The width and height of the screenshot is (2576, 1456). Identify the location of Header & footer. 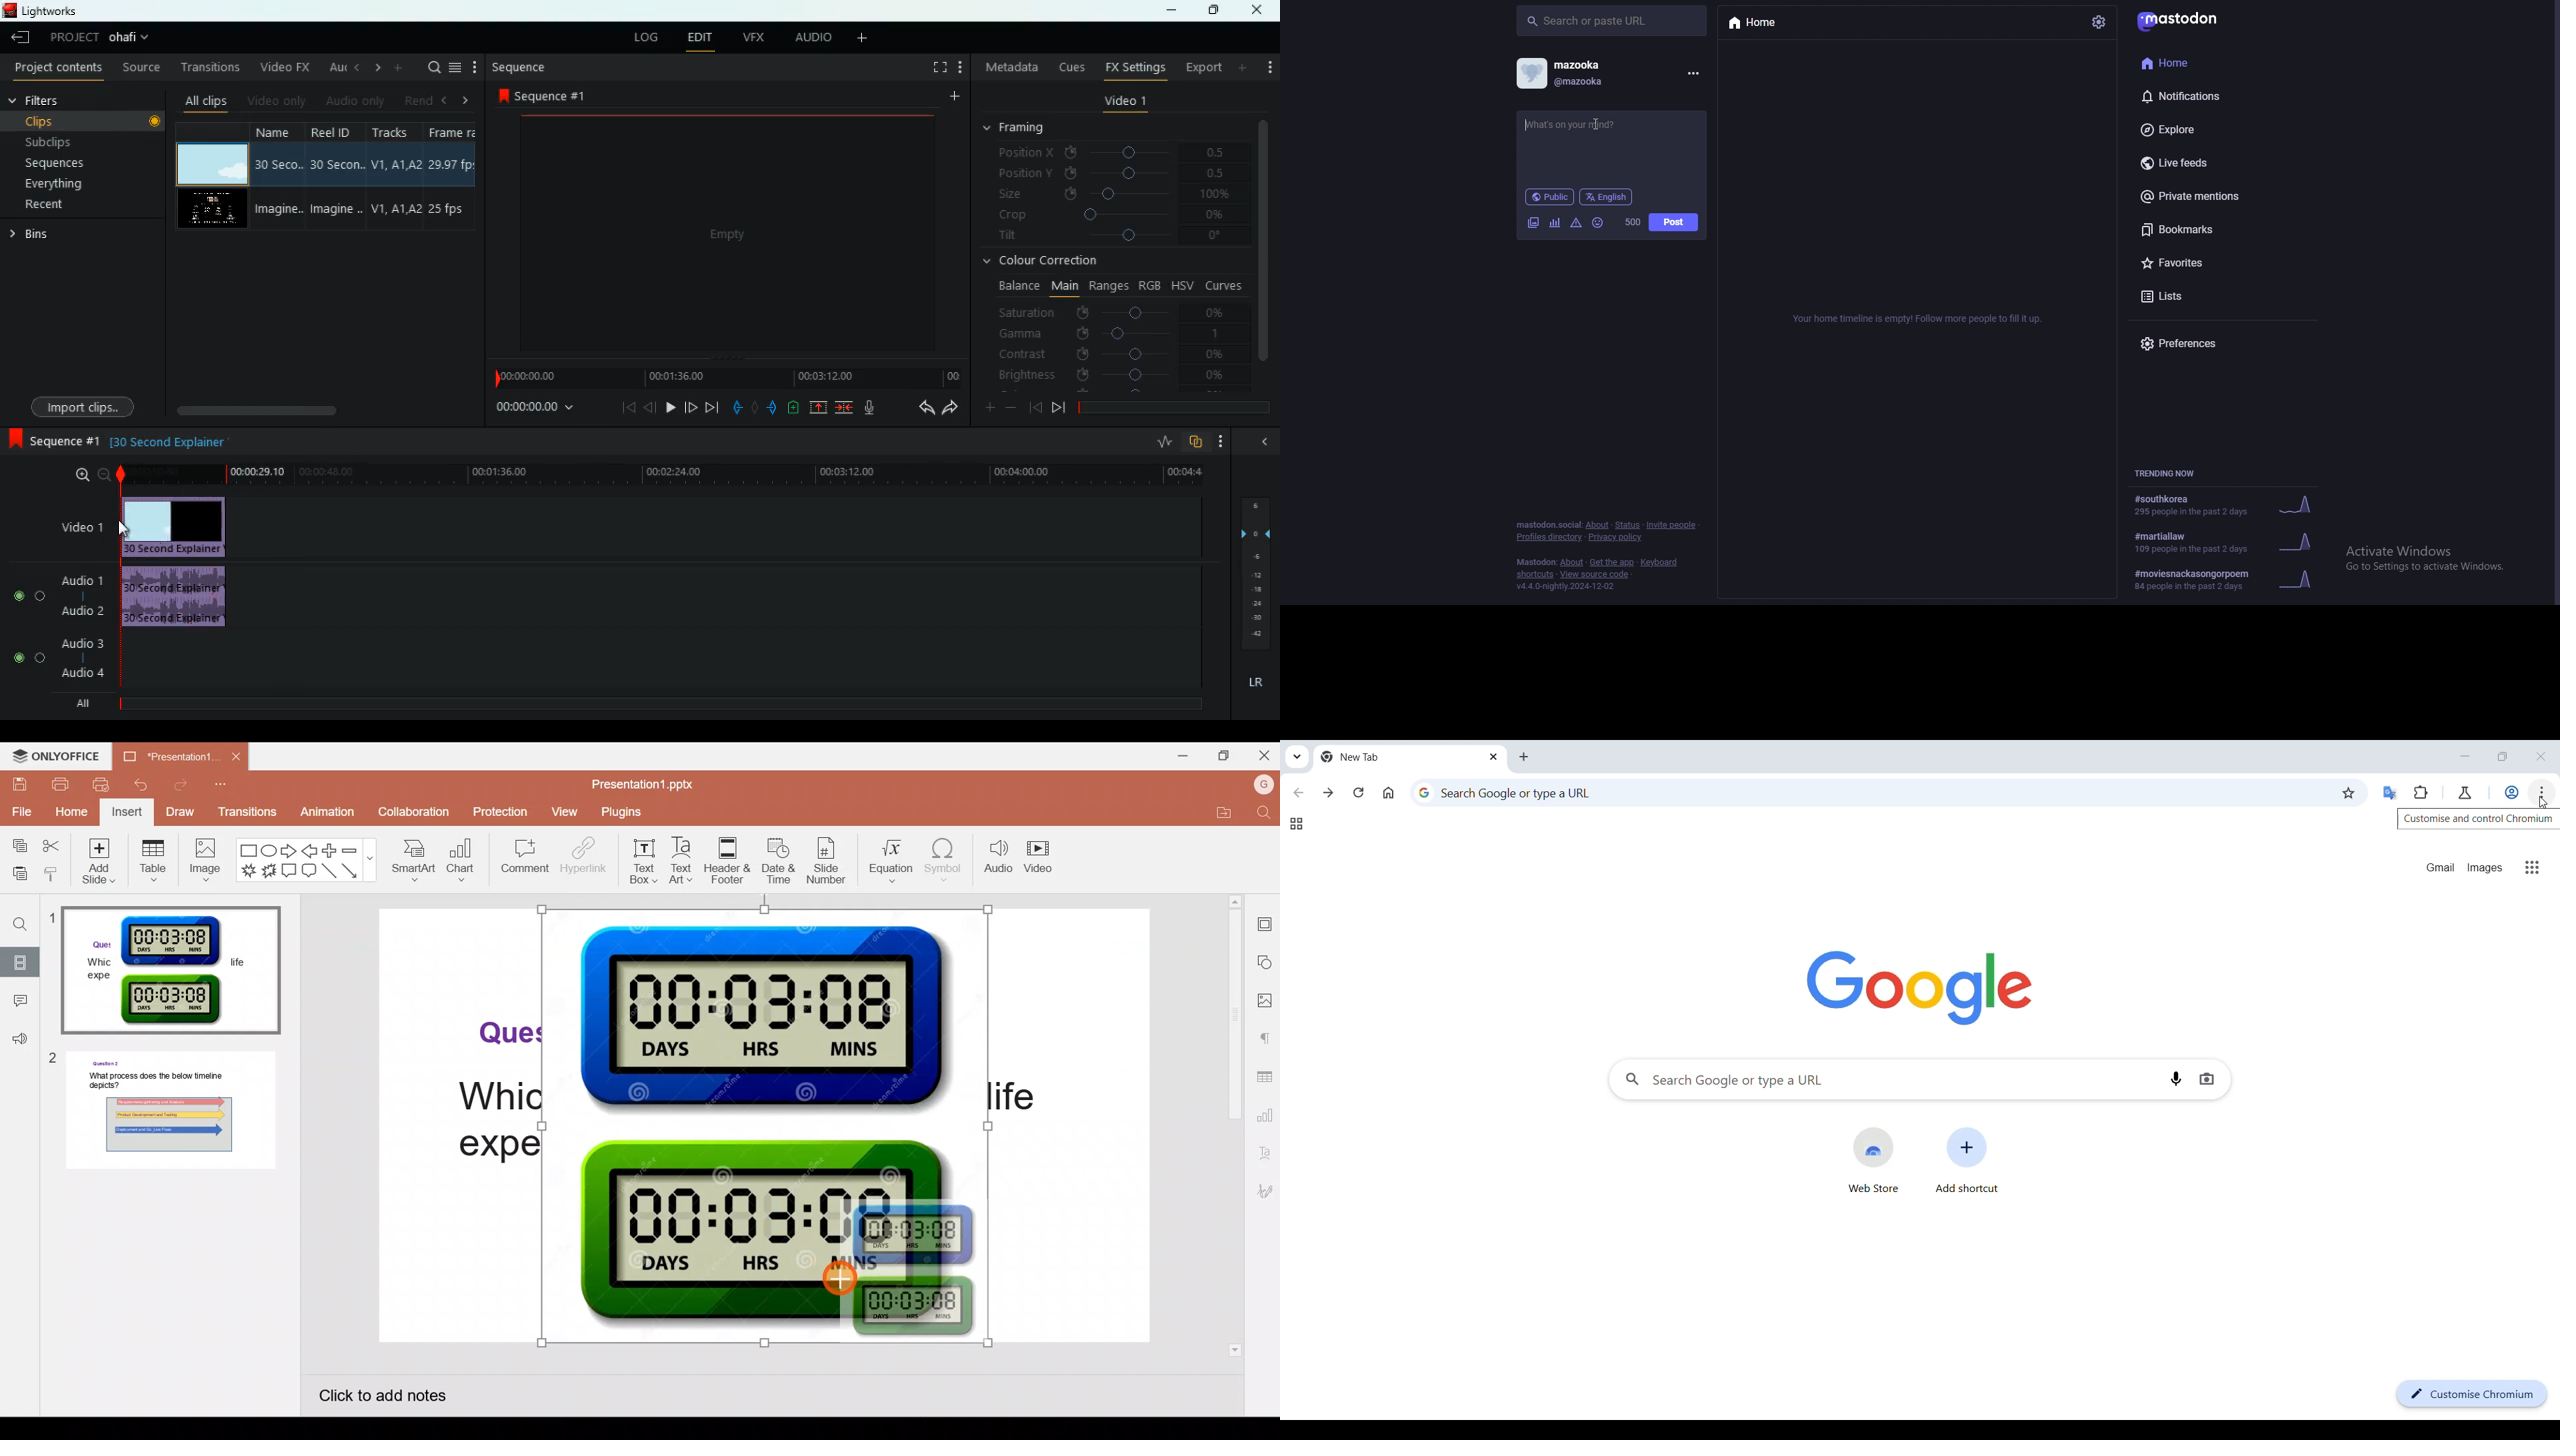
(727, 857).